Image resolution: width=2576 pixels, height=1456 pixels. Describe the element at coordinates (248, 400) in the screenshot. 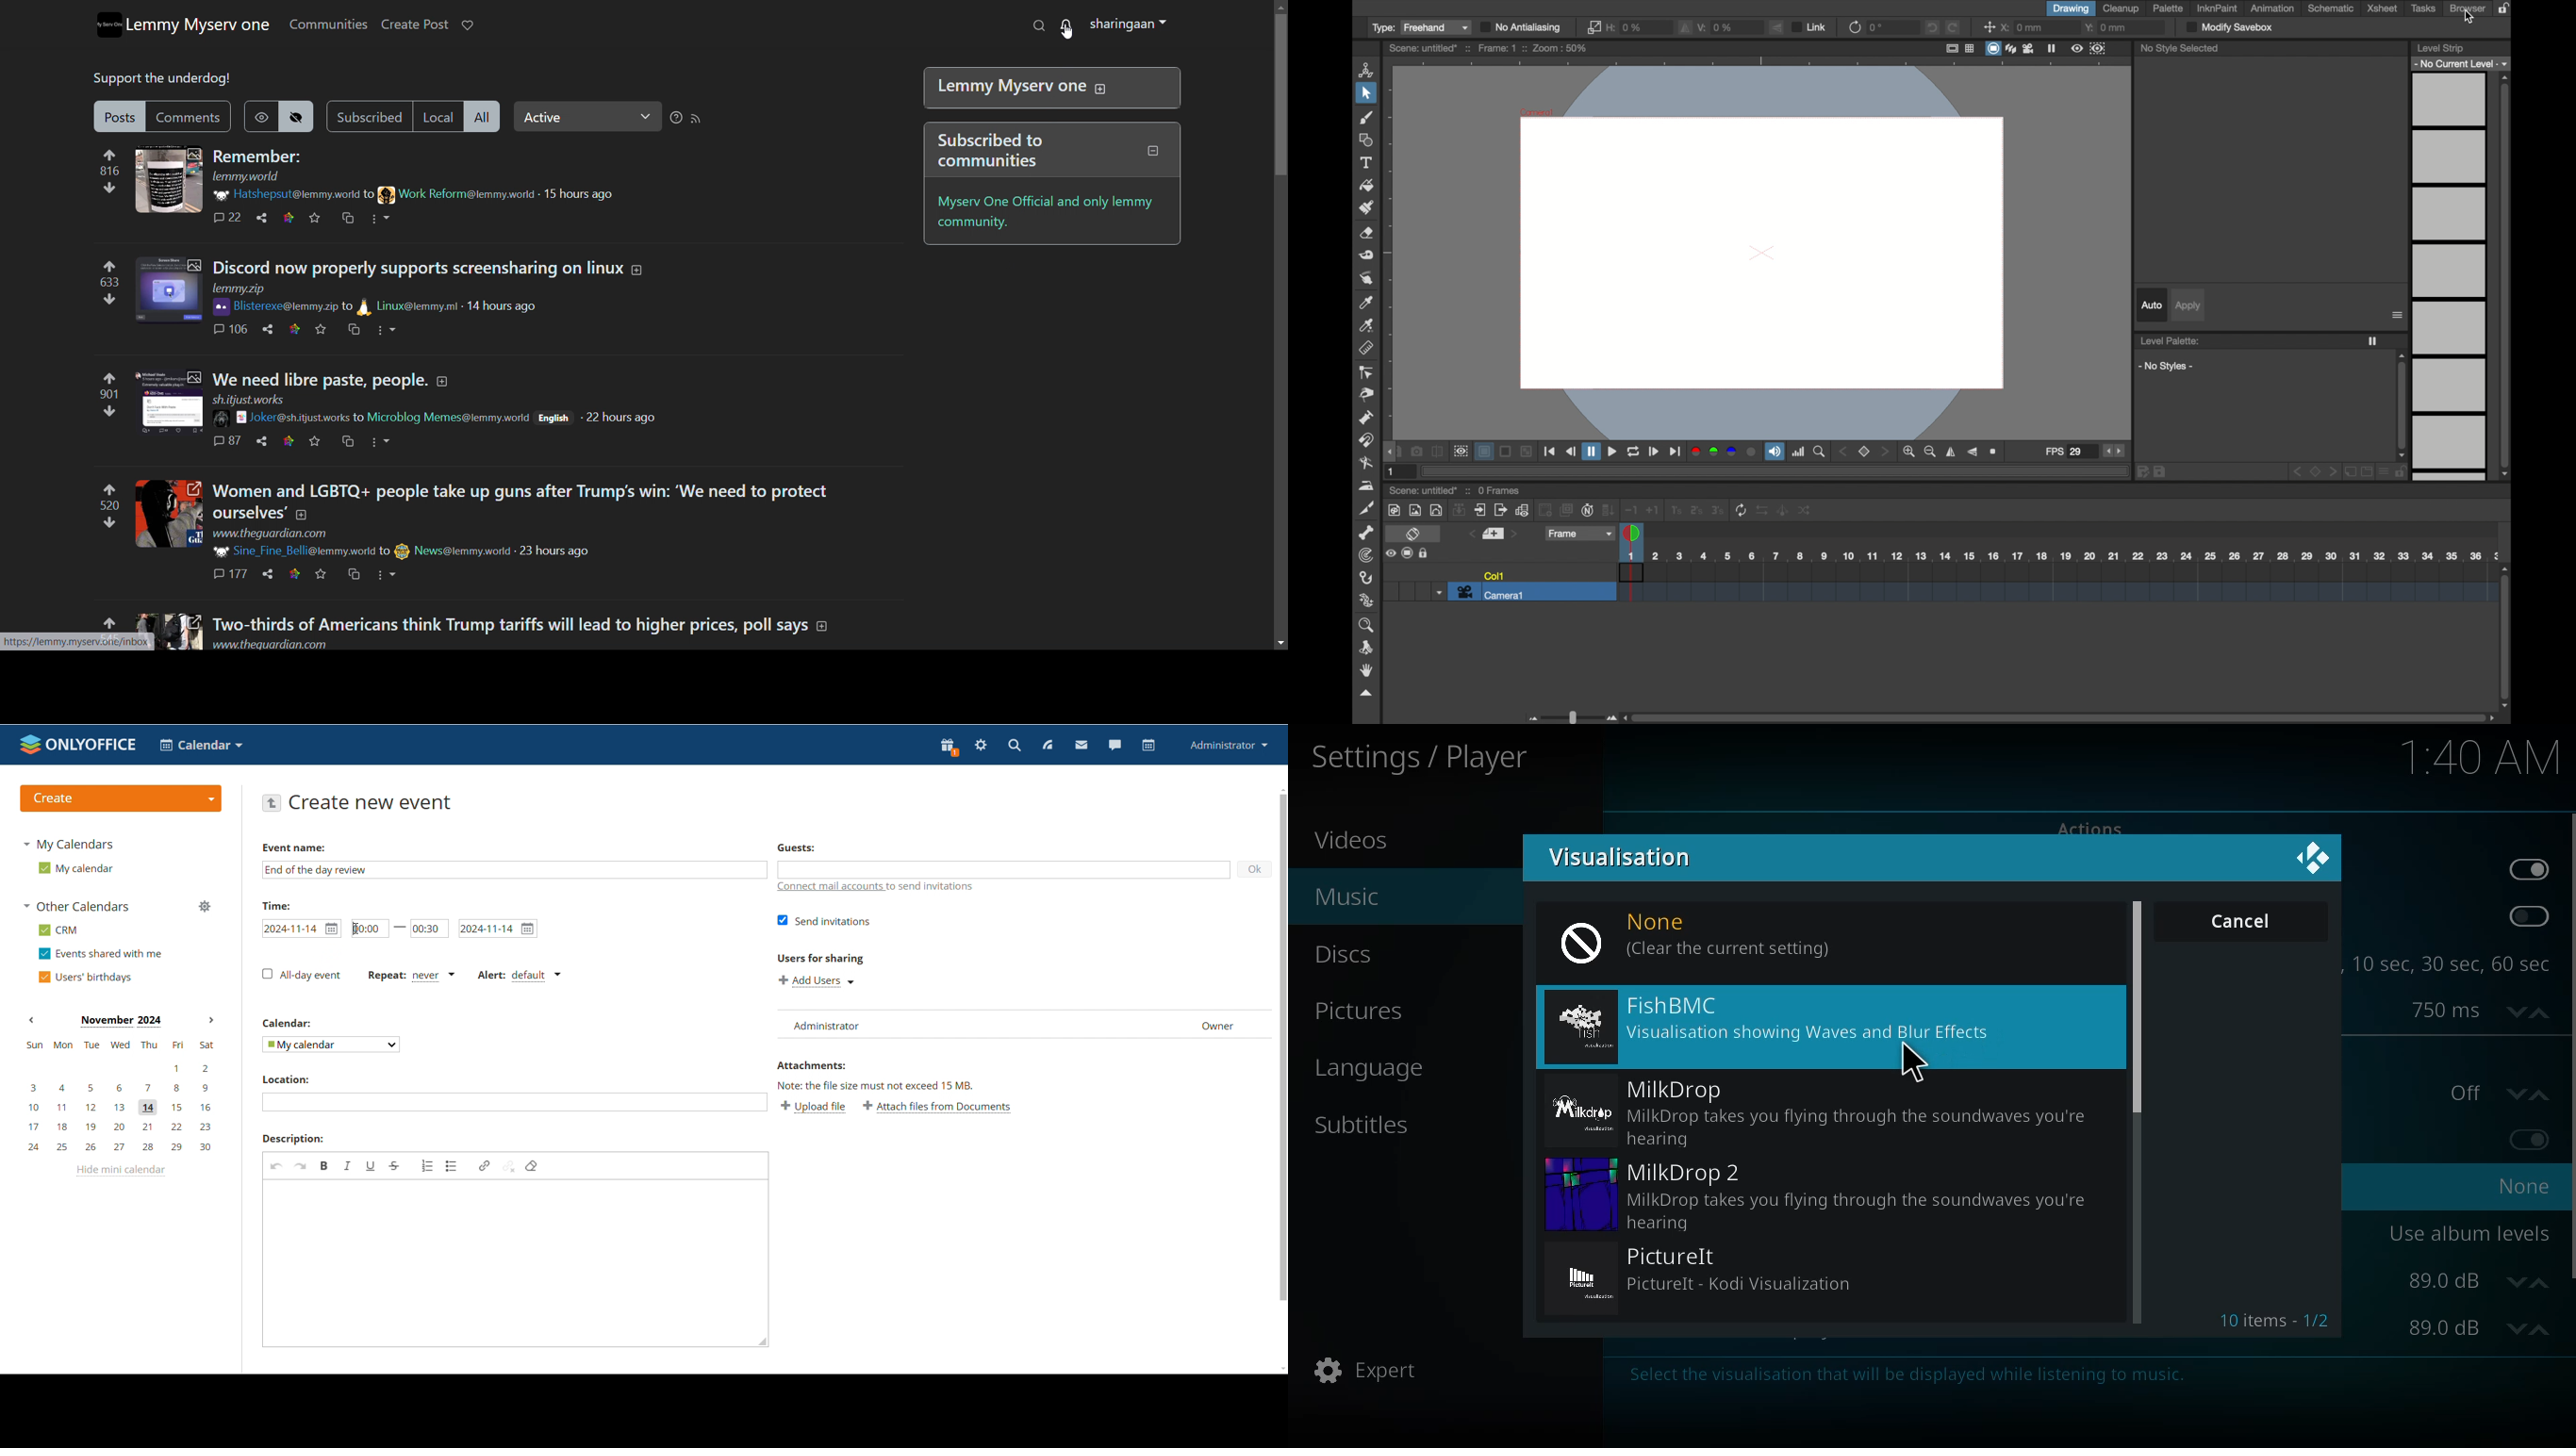

I see `url` at that location.